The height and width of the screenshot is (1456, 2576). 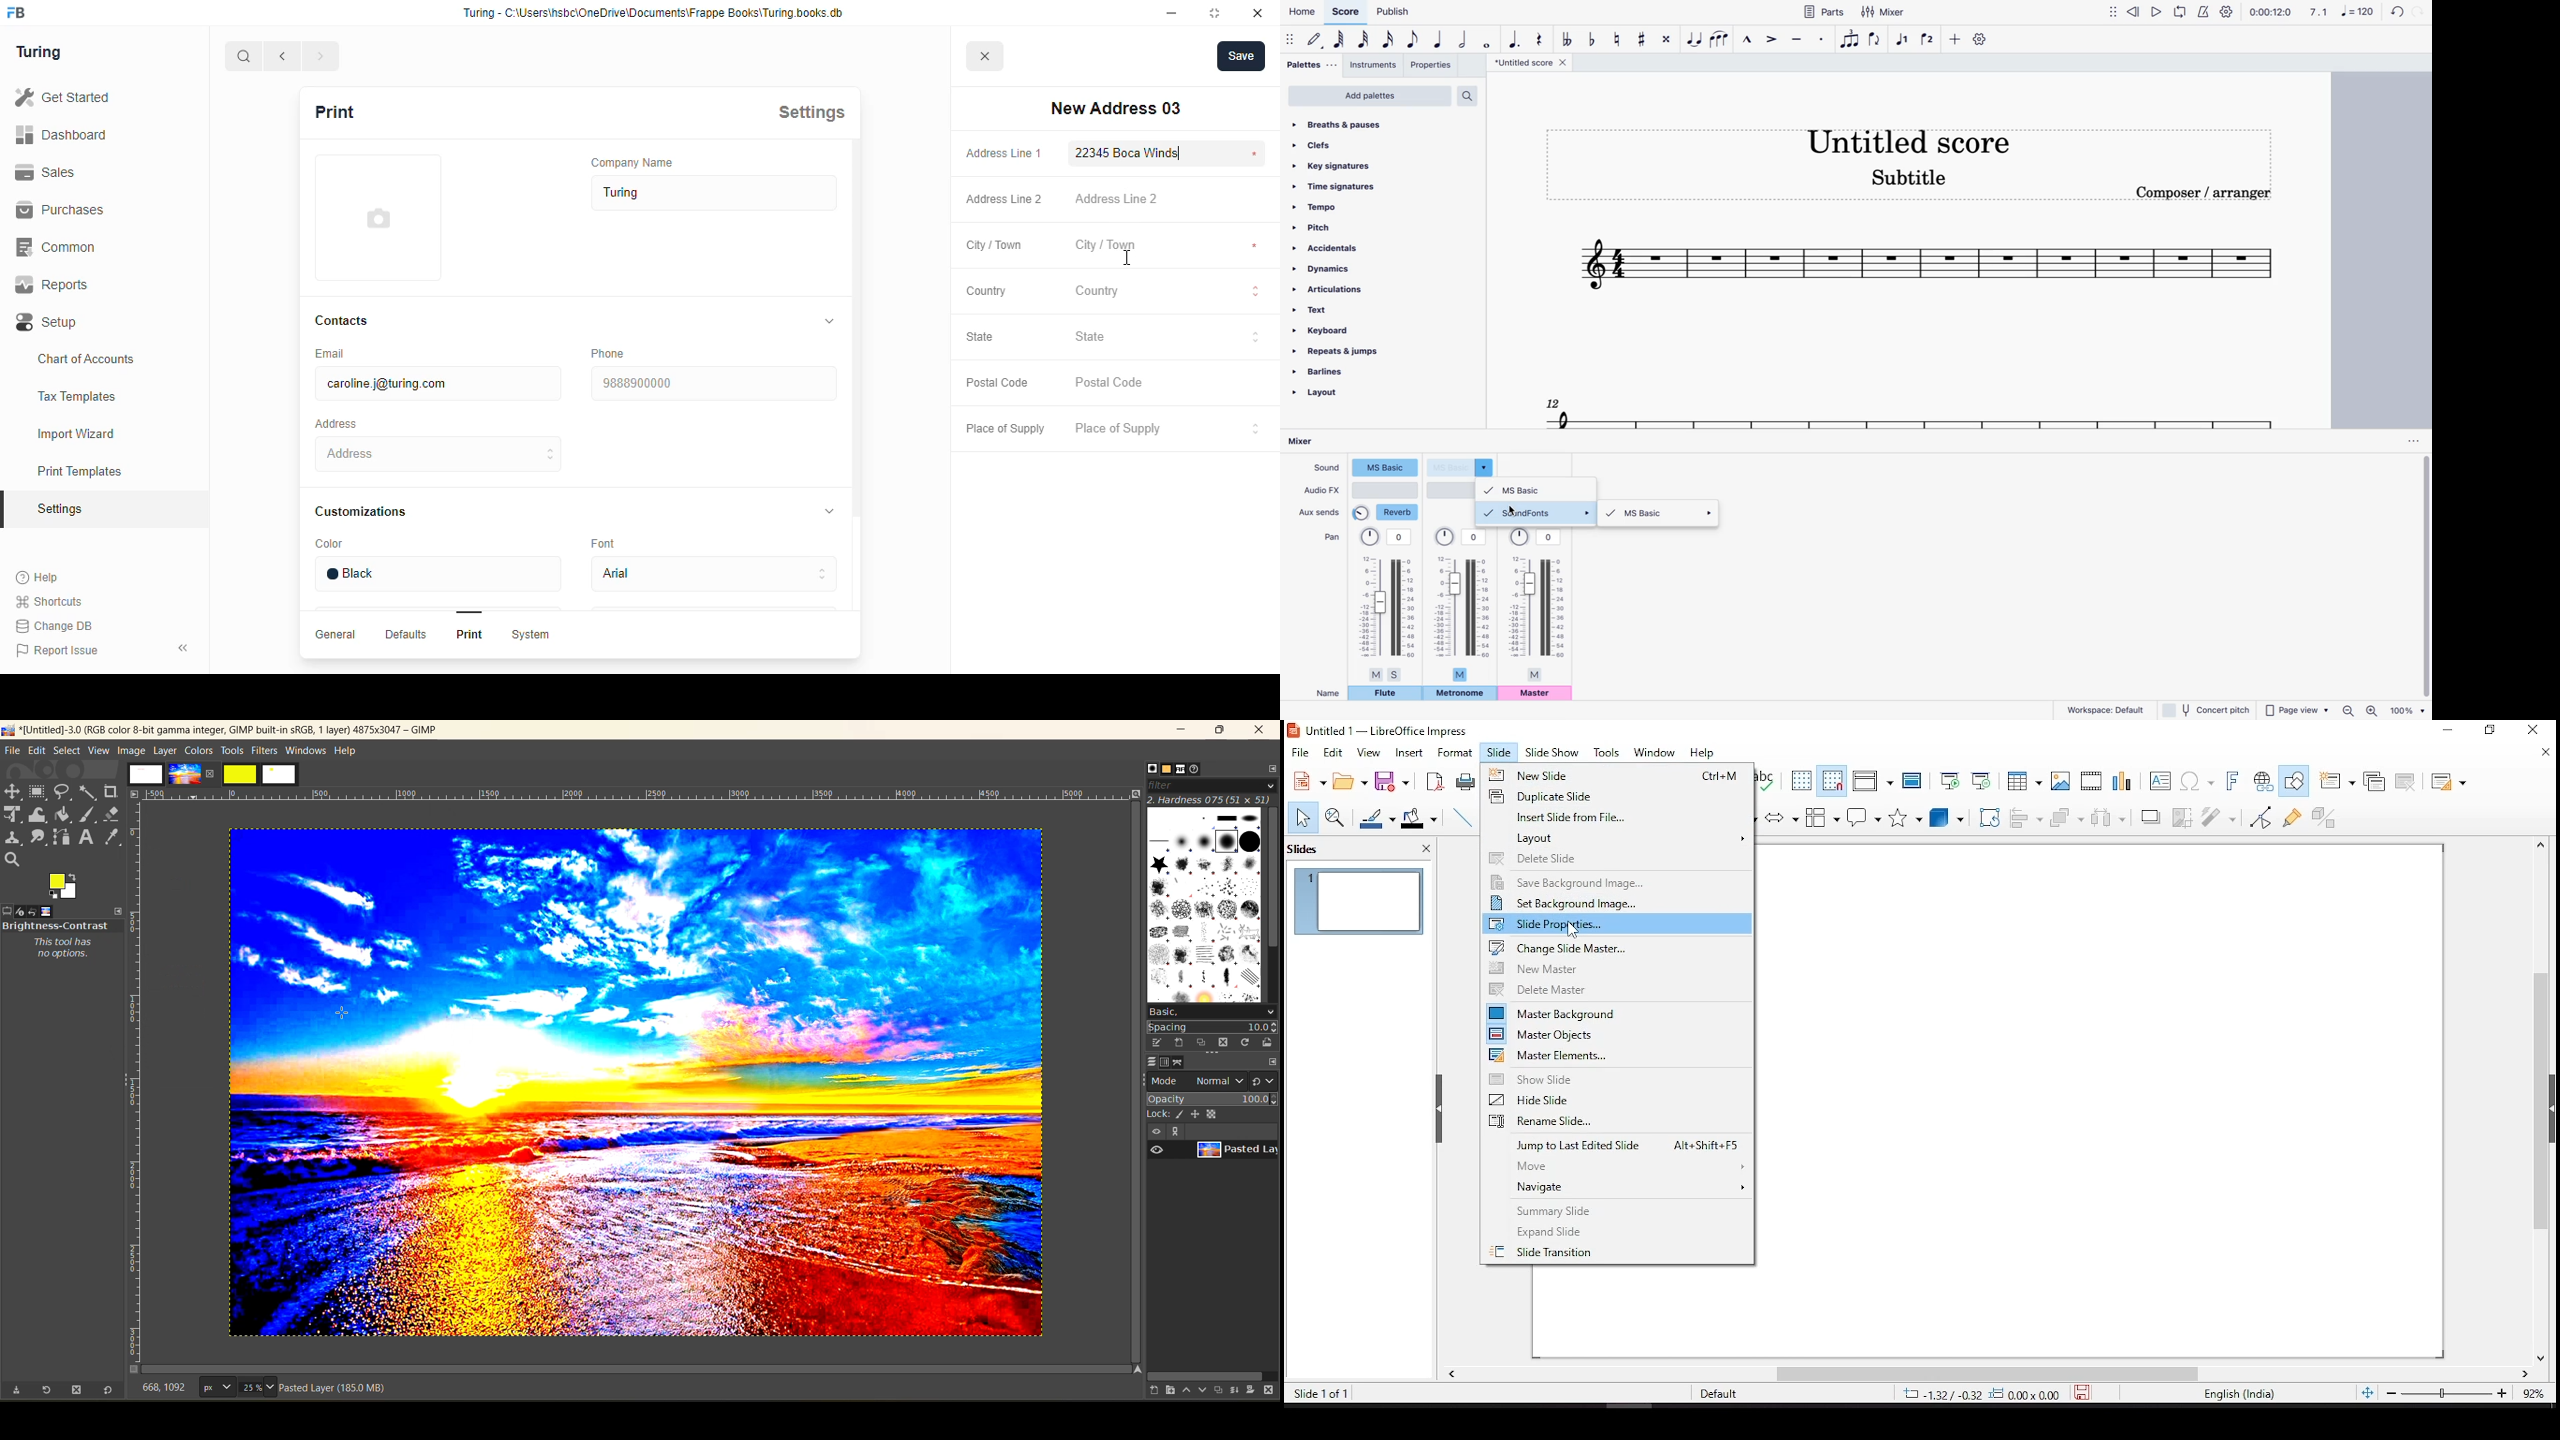 I want to click on save, so click(x=1392, y=783).